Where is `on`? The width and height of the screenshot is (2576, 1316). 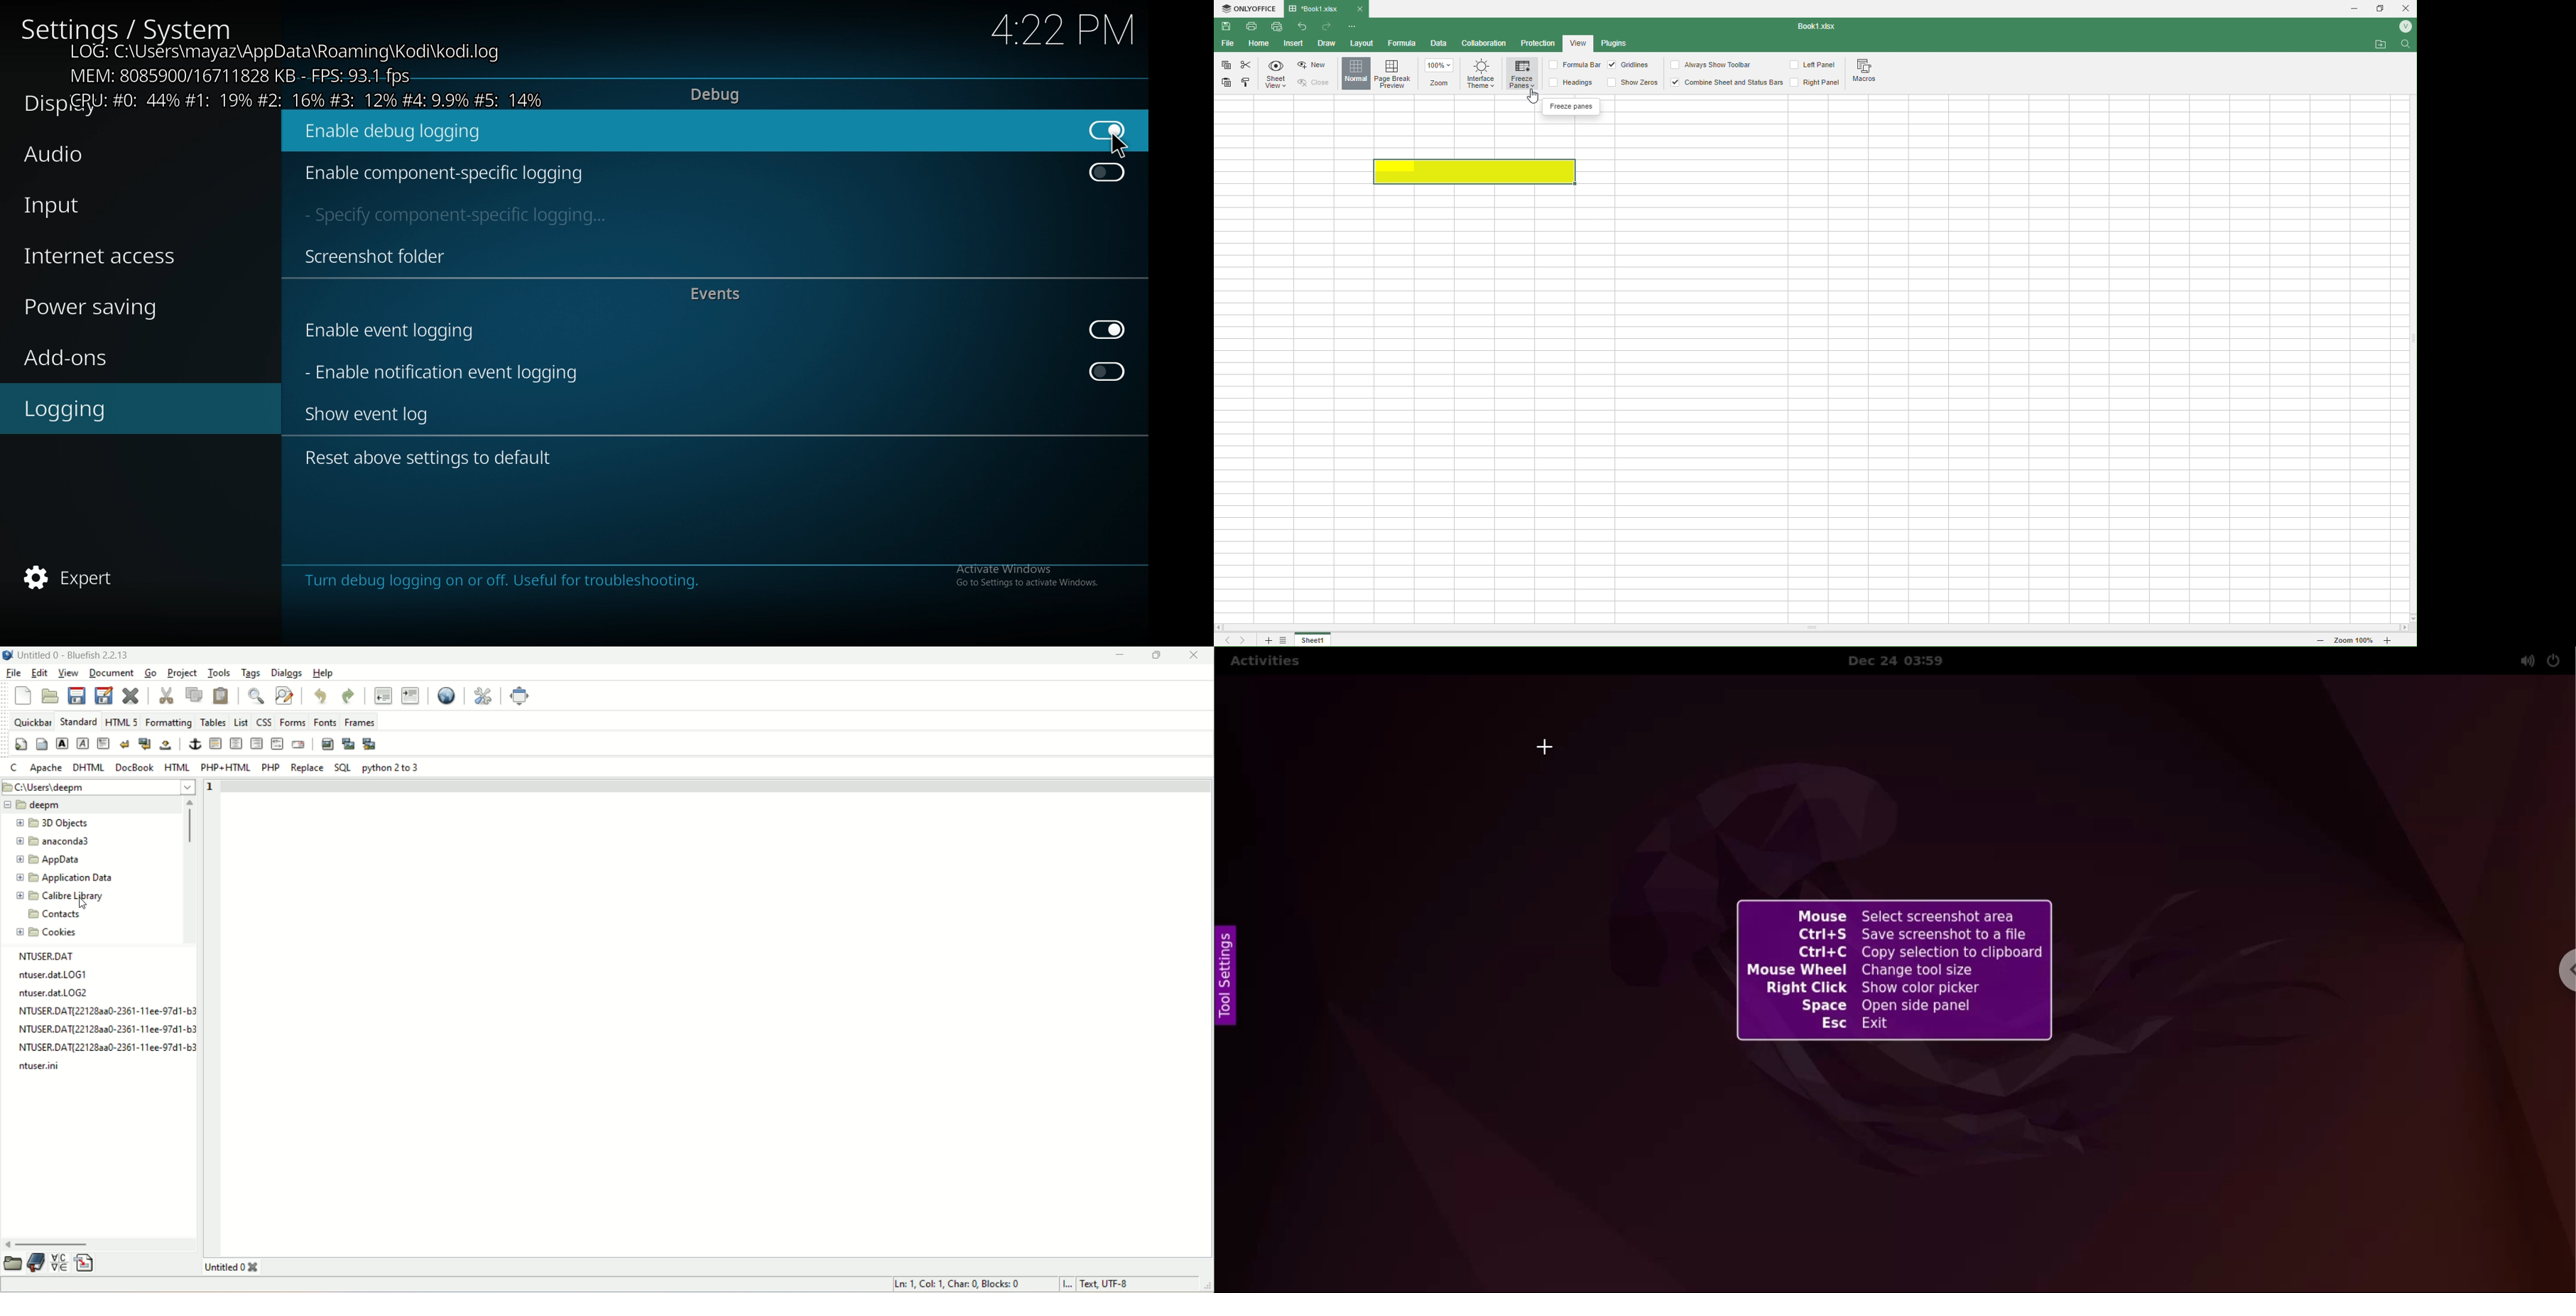 on is located at coordinates (1107, 131).